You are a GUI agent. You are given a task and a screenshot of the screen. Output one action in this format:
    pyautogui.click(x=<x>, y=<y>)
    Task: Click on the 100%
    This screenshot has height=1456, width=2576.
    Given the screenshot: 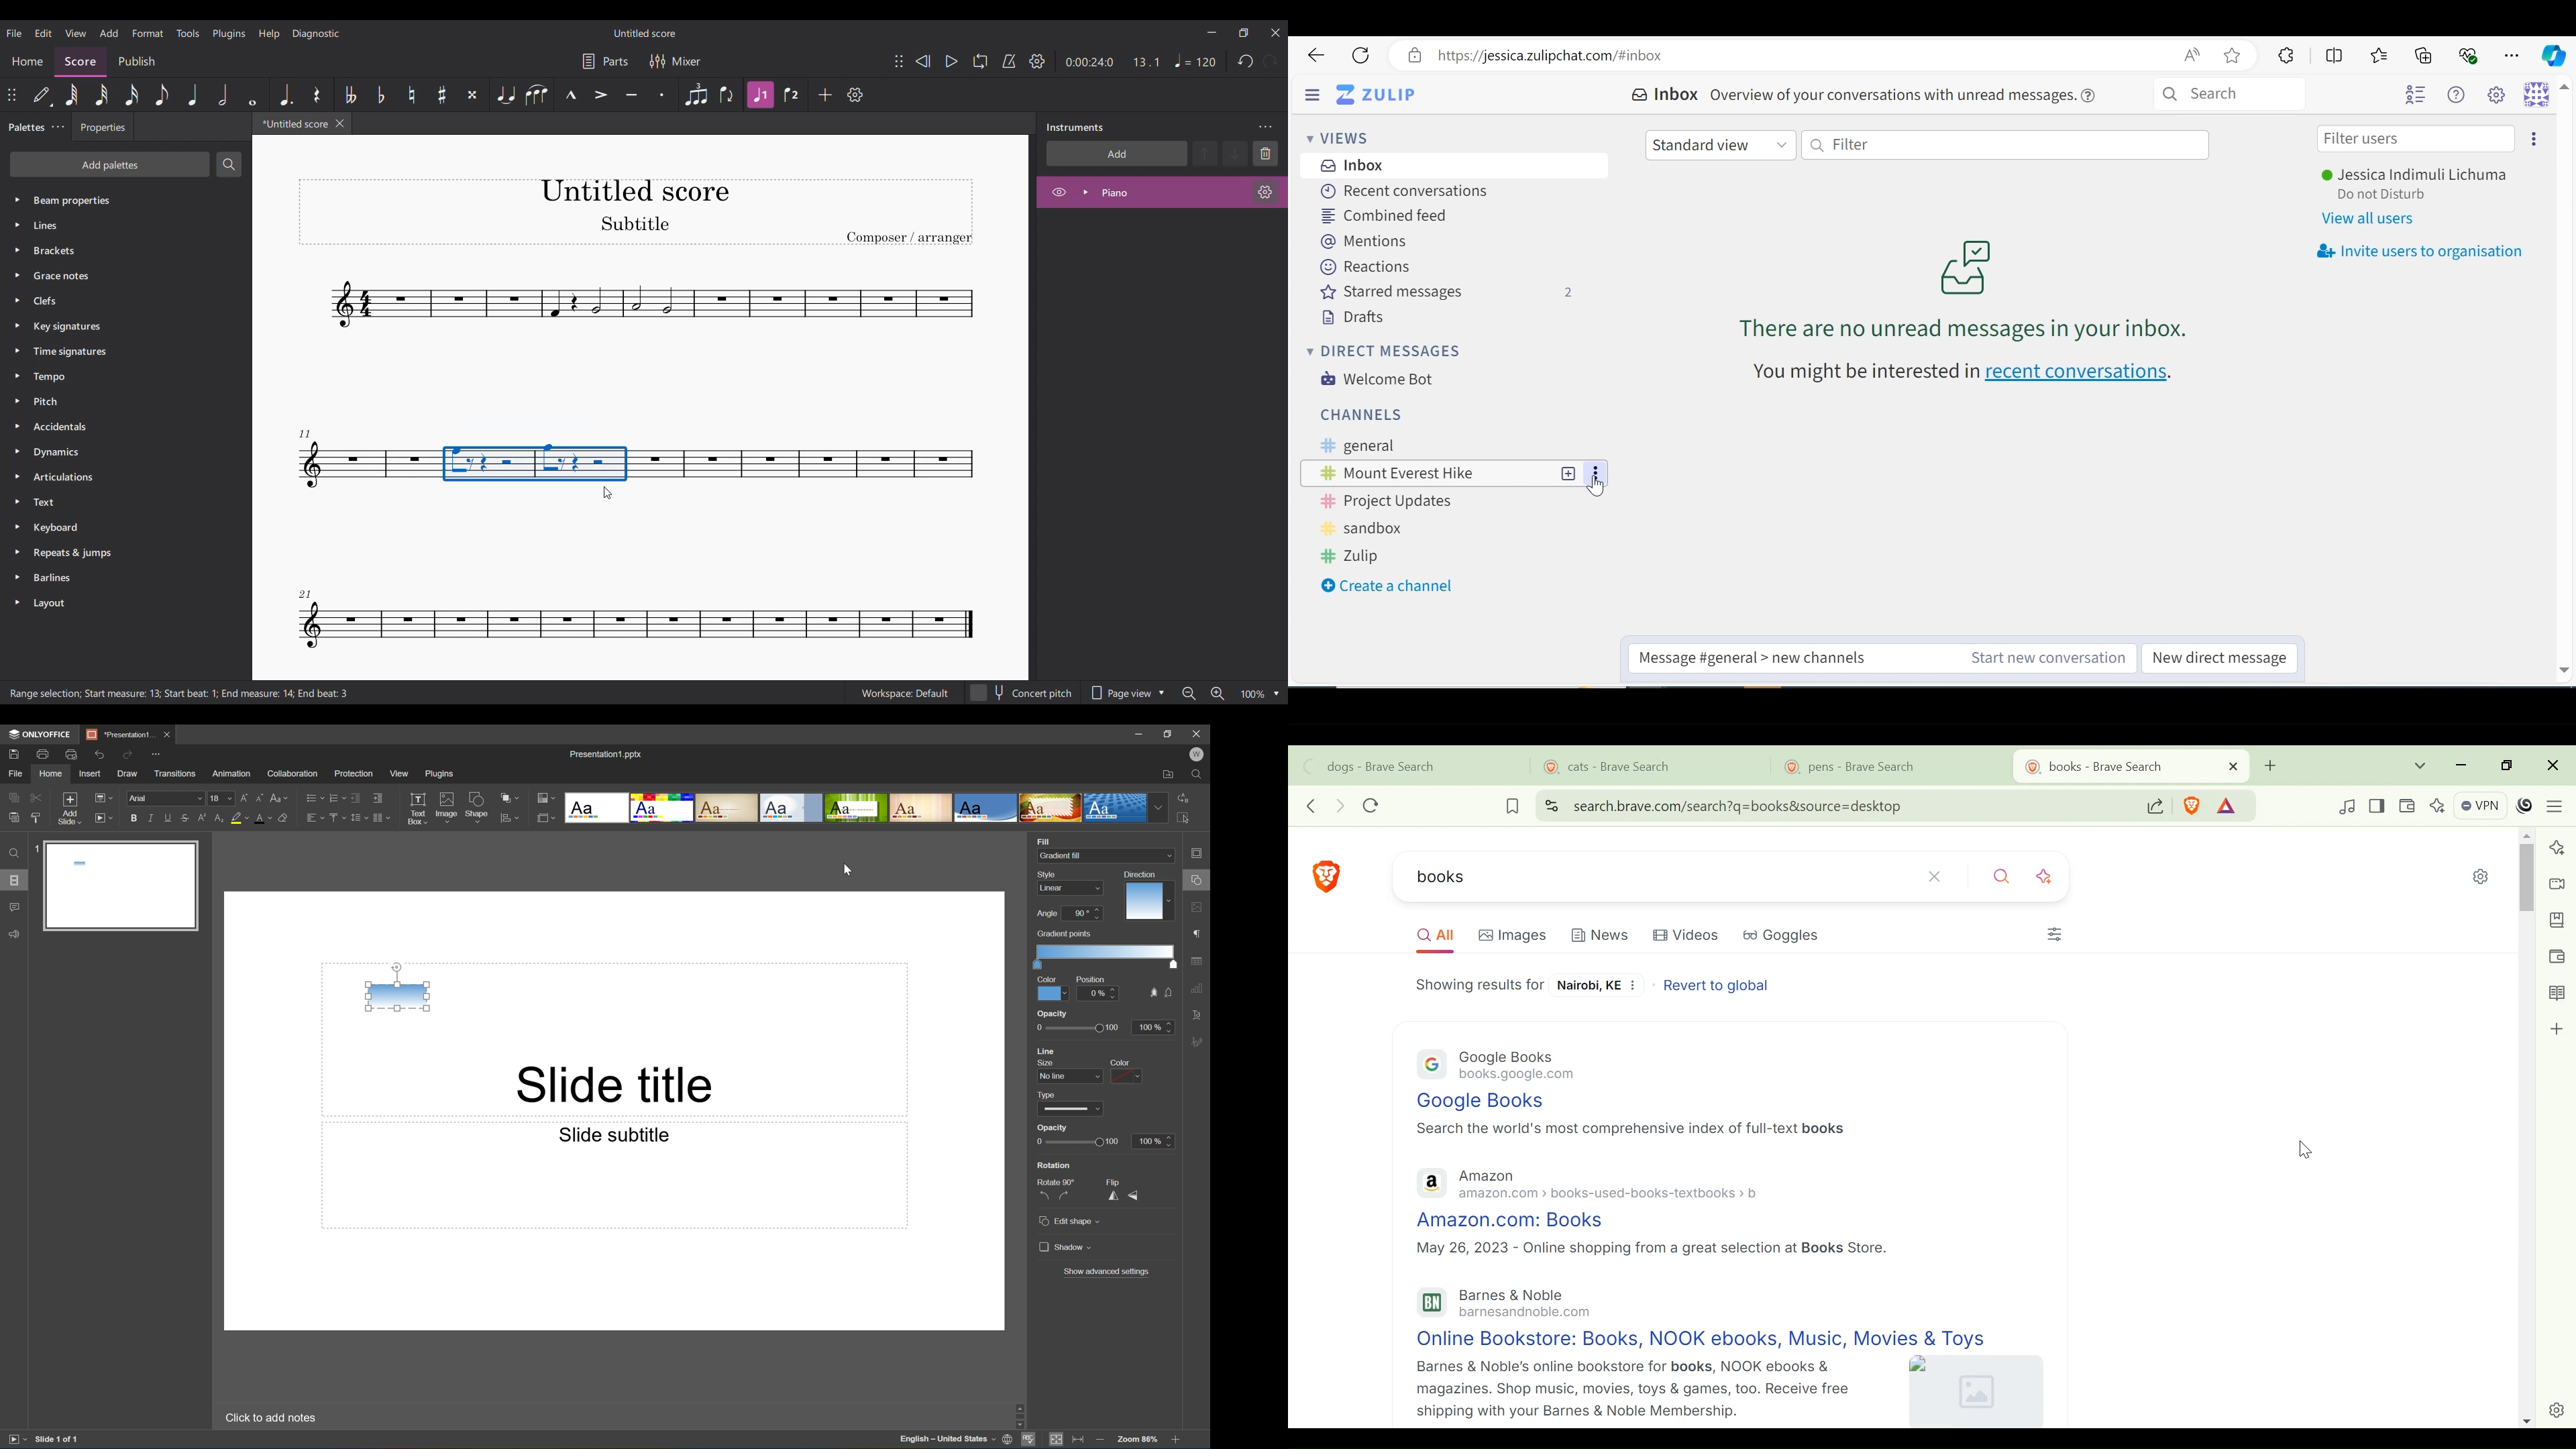 What is the action you would take?
    pyautogui.click(x=1153, y=1140)
    